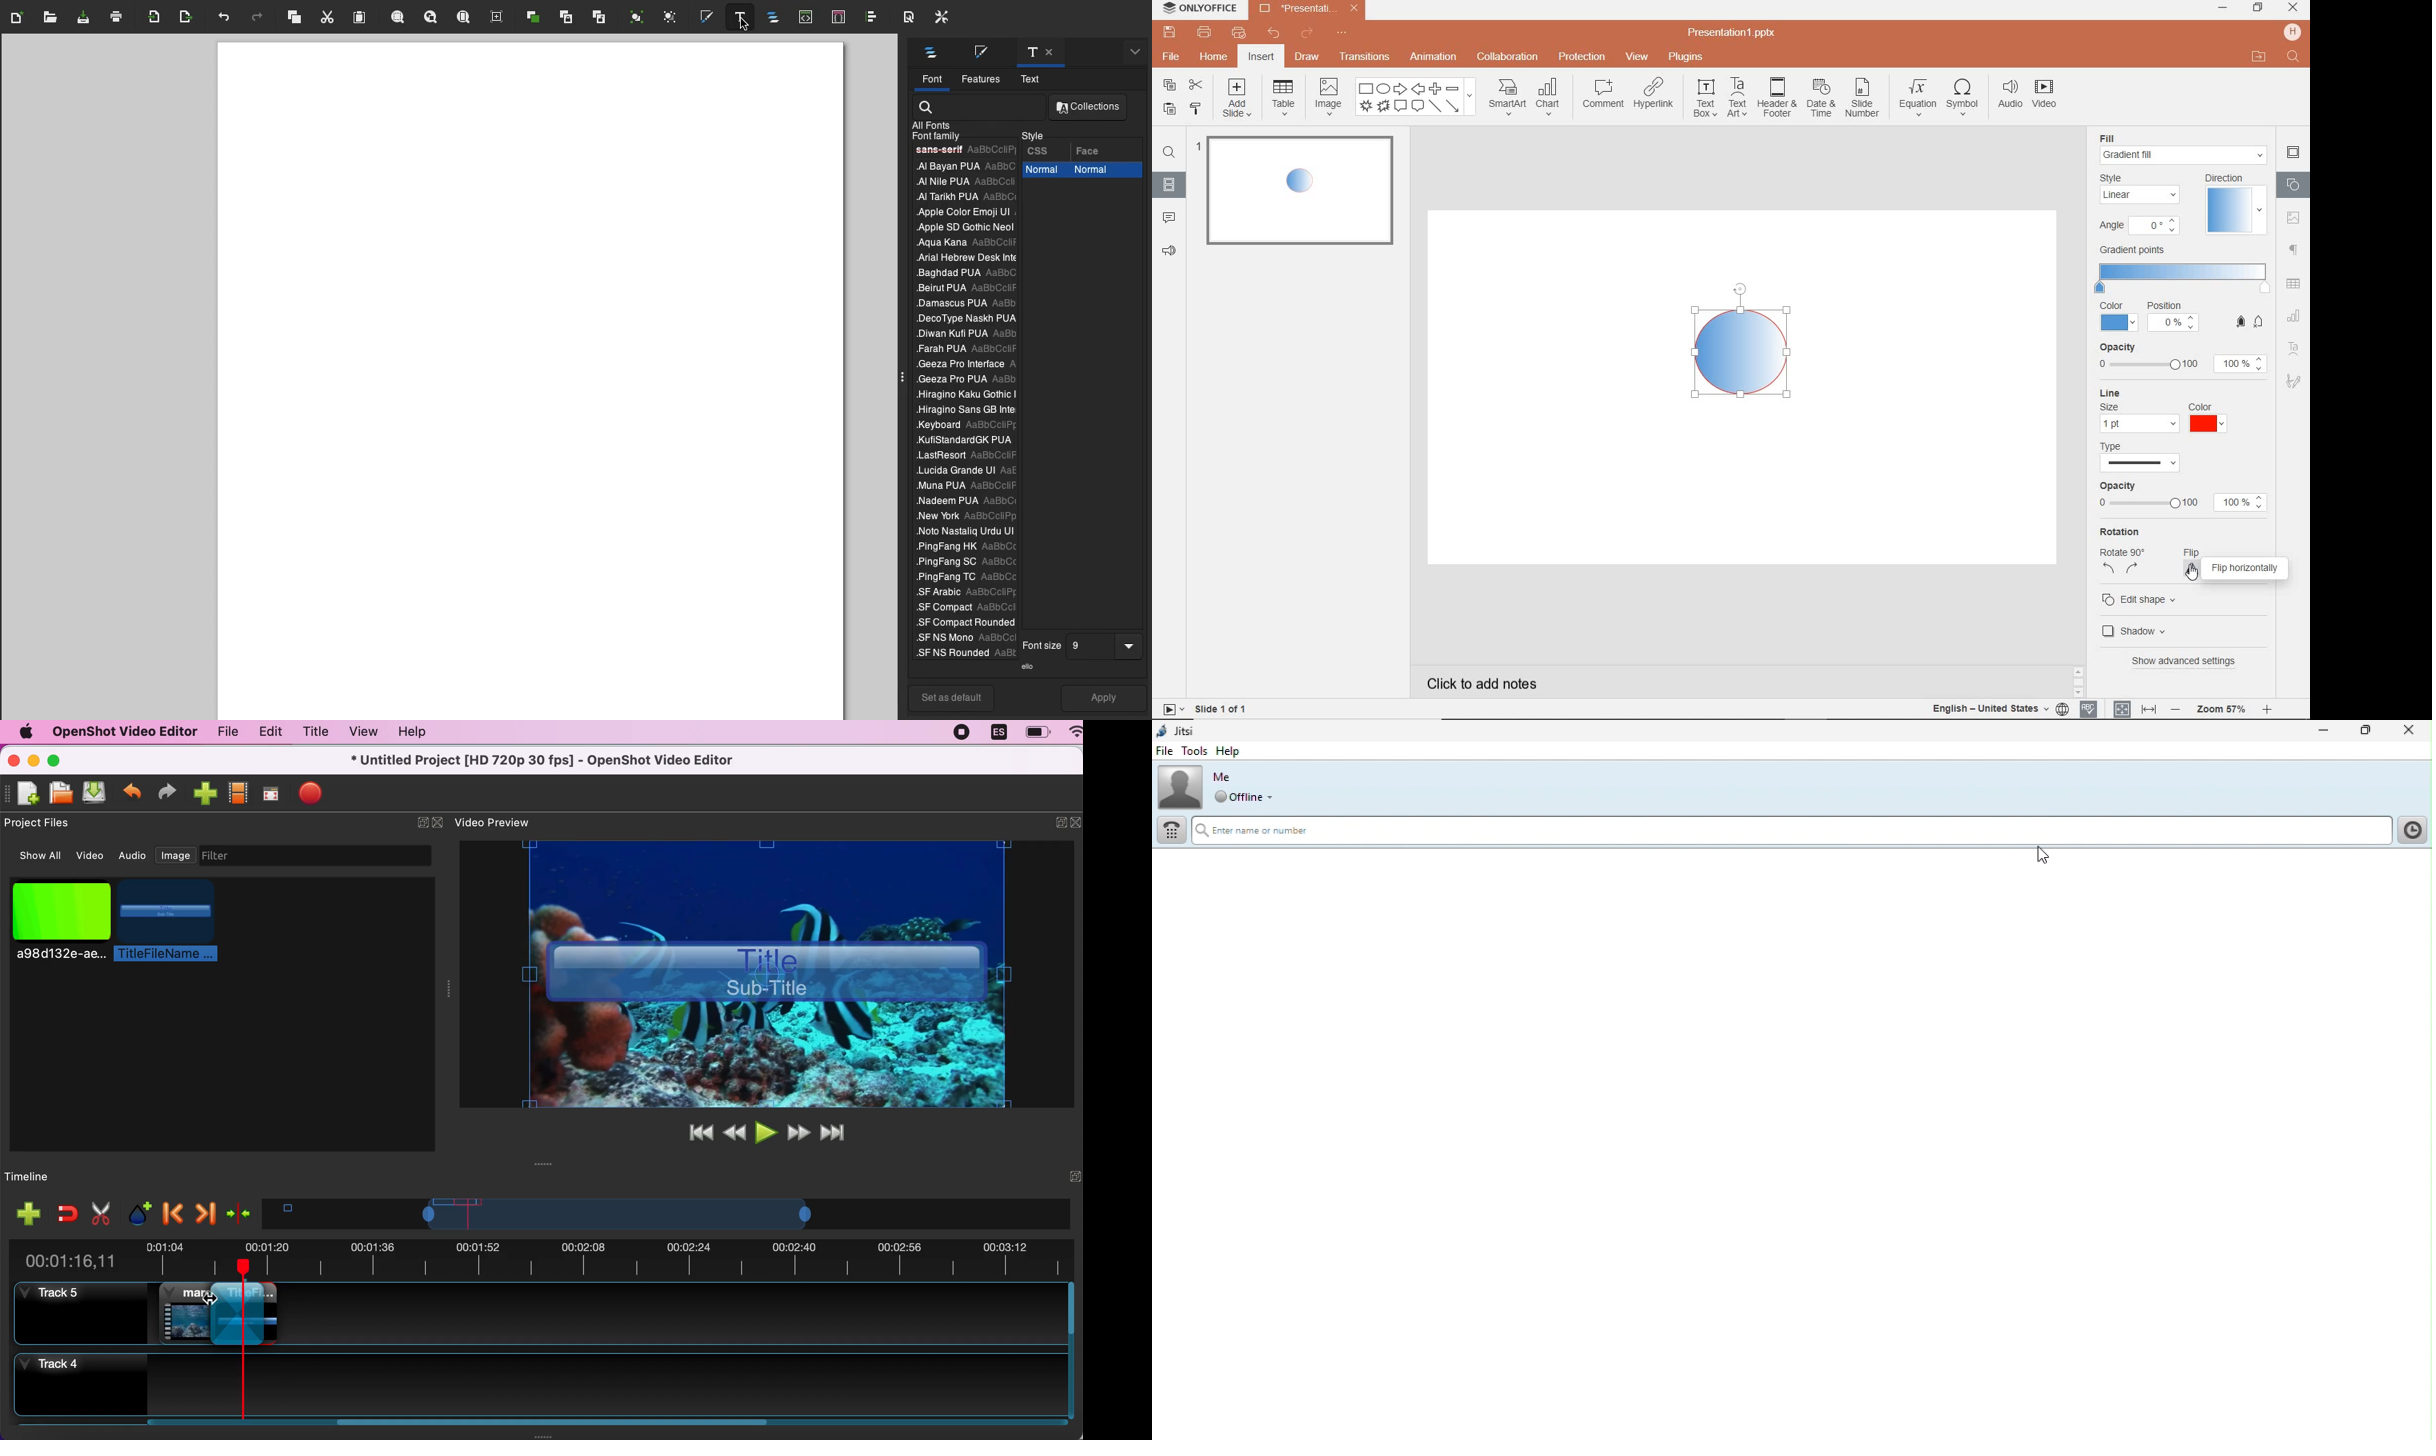 This screenshot has height=1456, width=2436. Describe the element at coordinates (330, 17) in the screenshot. I see `Cut` at that location.